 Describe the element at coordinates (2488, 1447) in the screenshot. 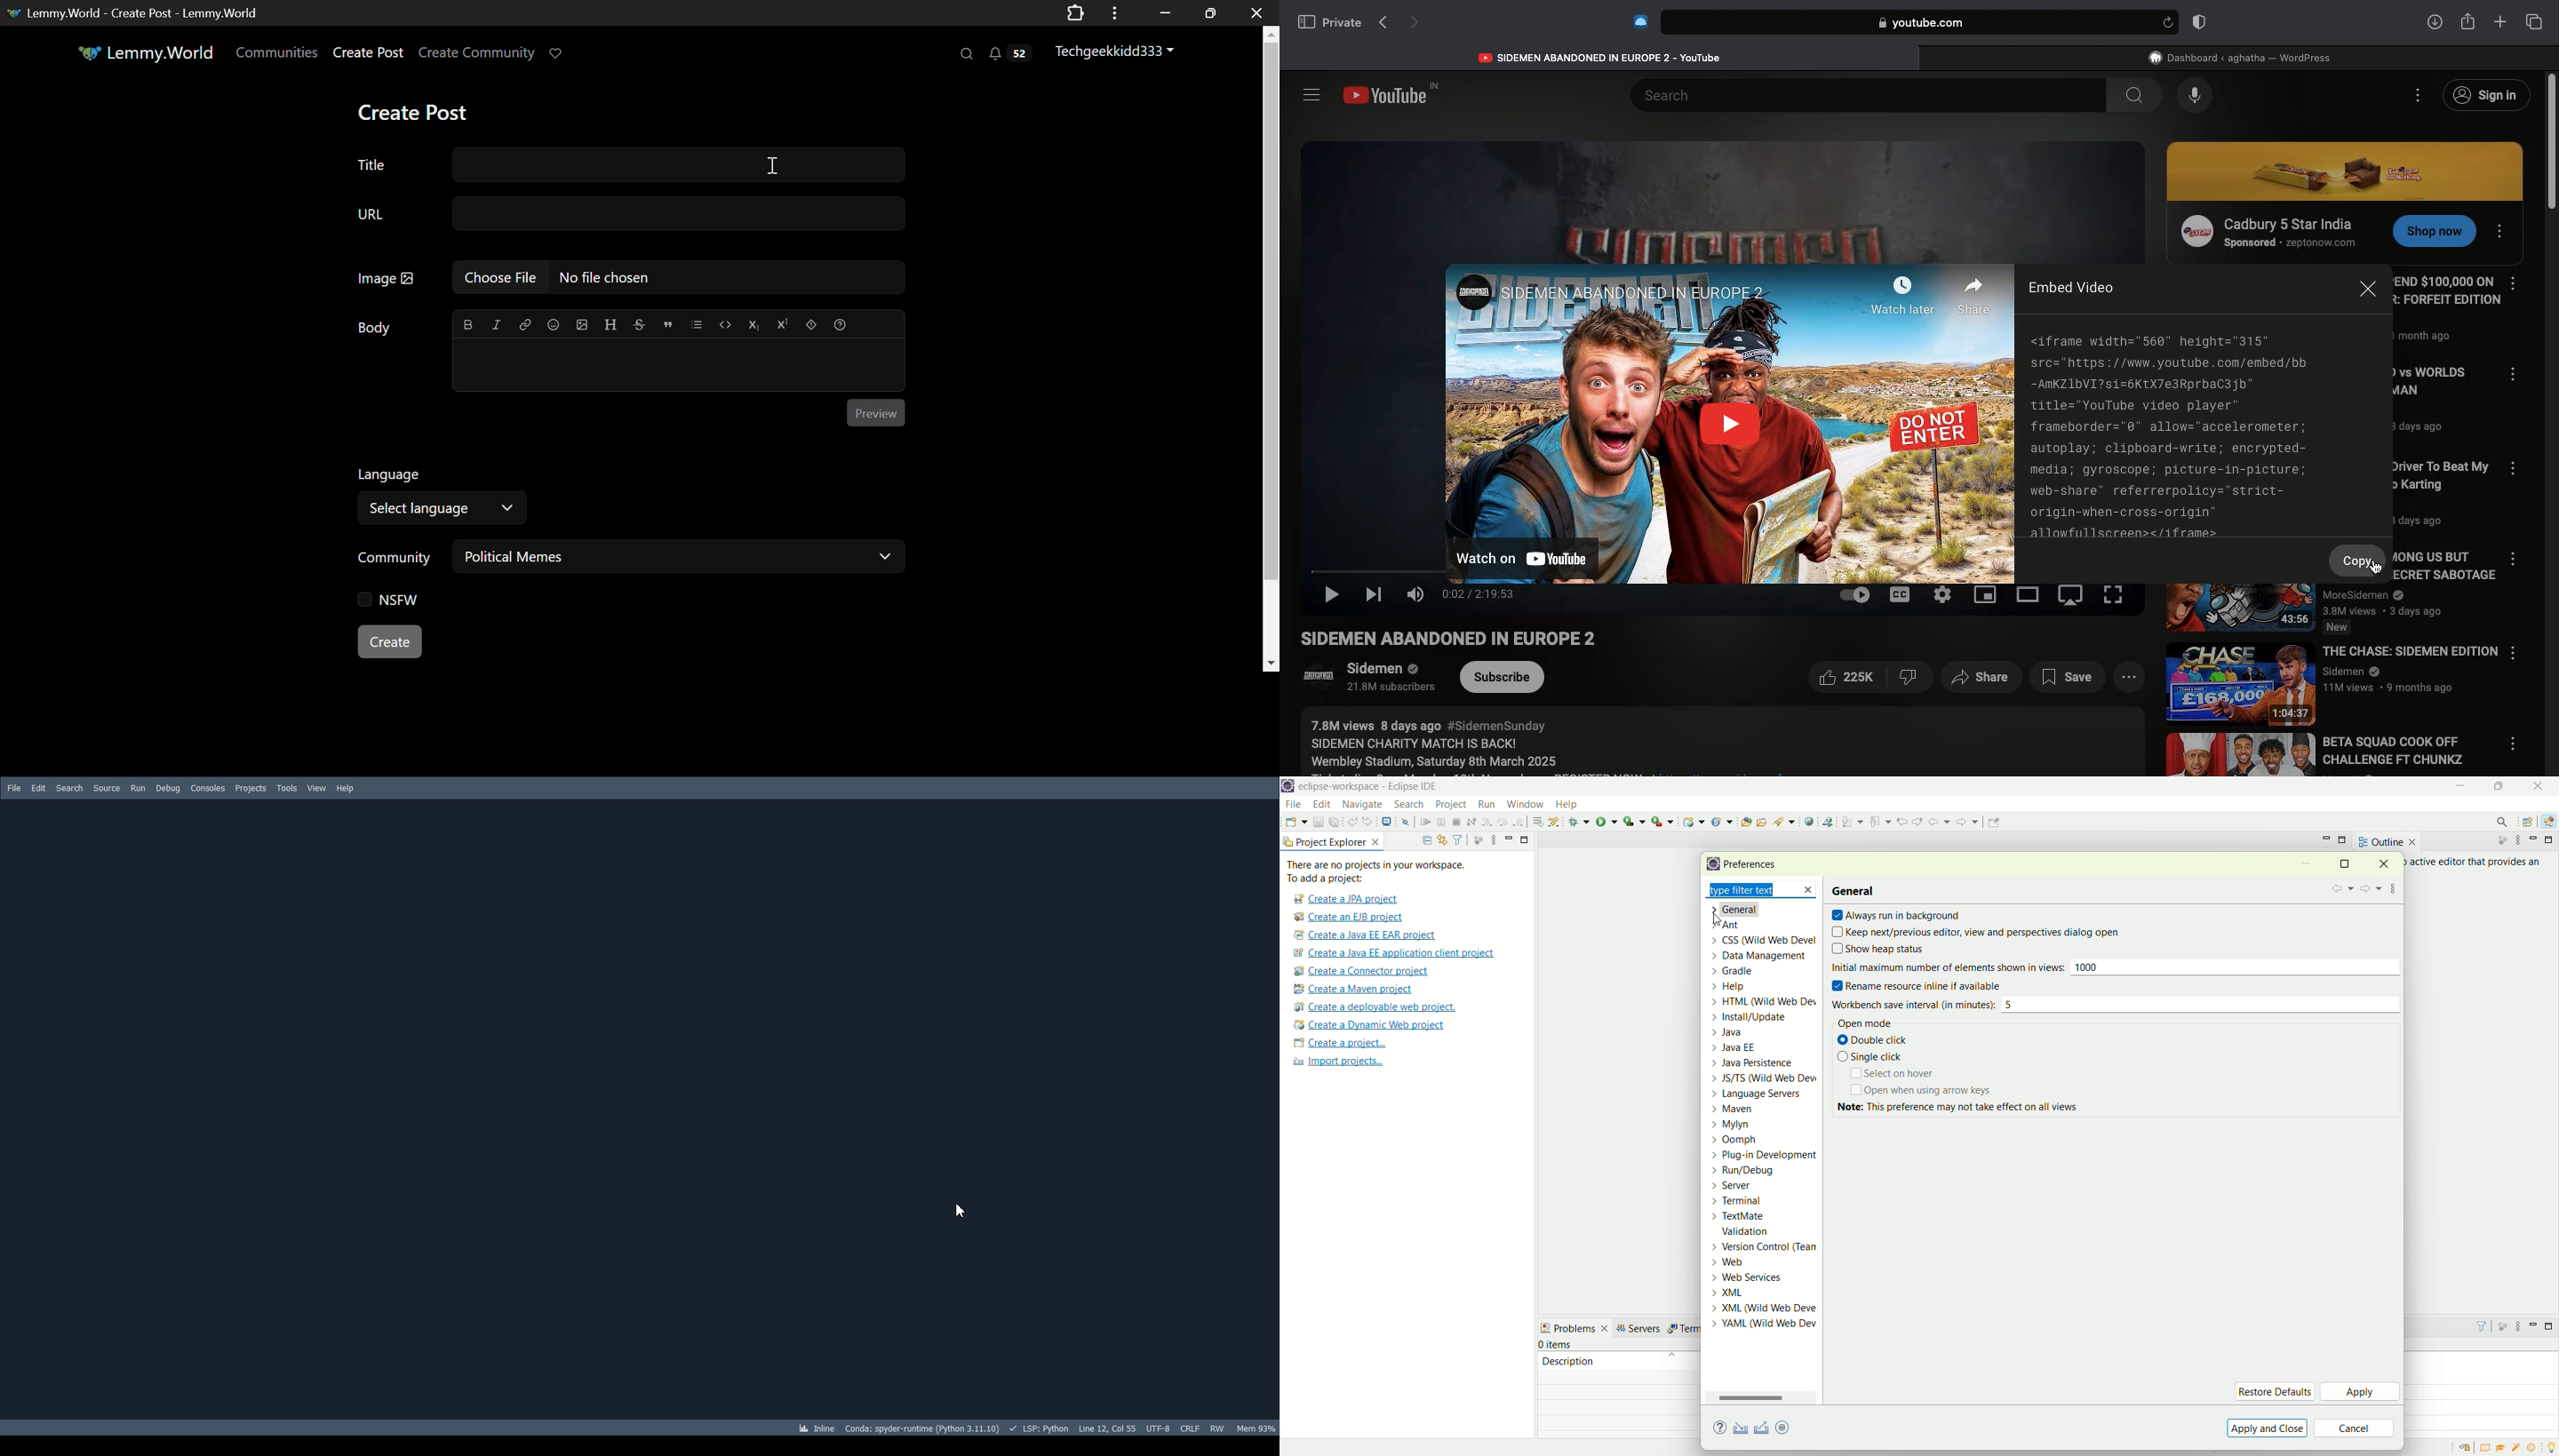

I see `overview` at that location.